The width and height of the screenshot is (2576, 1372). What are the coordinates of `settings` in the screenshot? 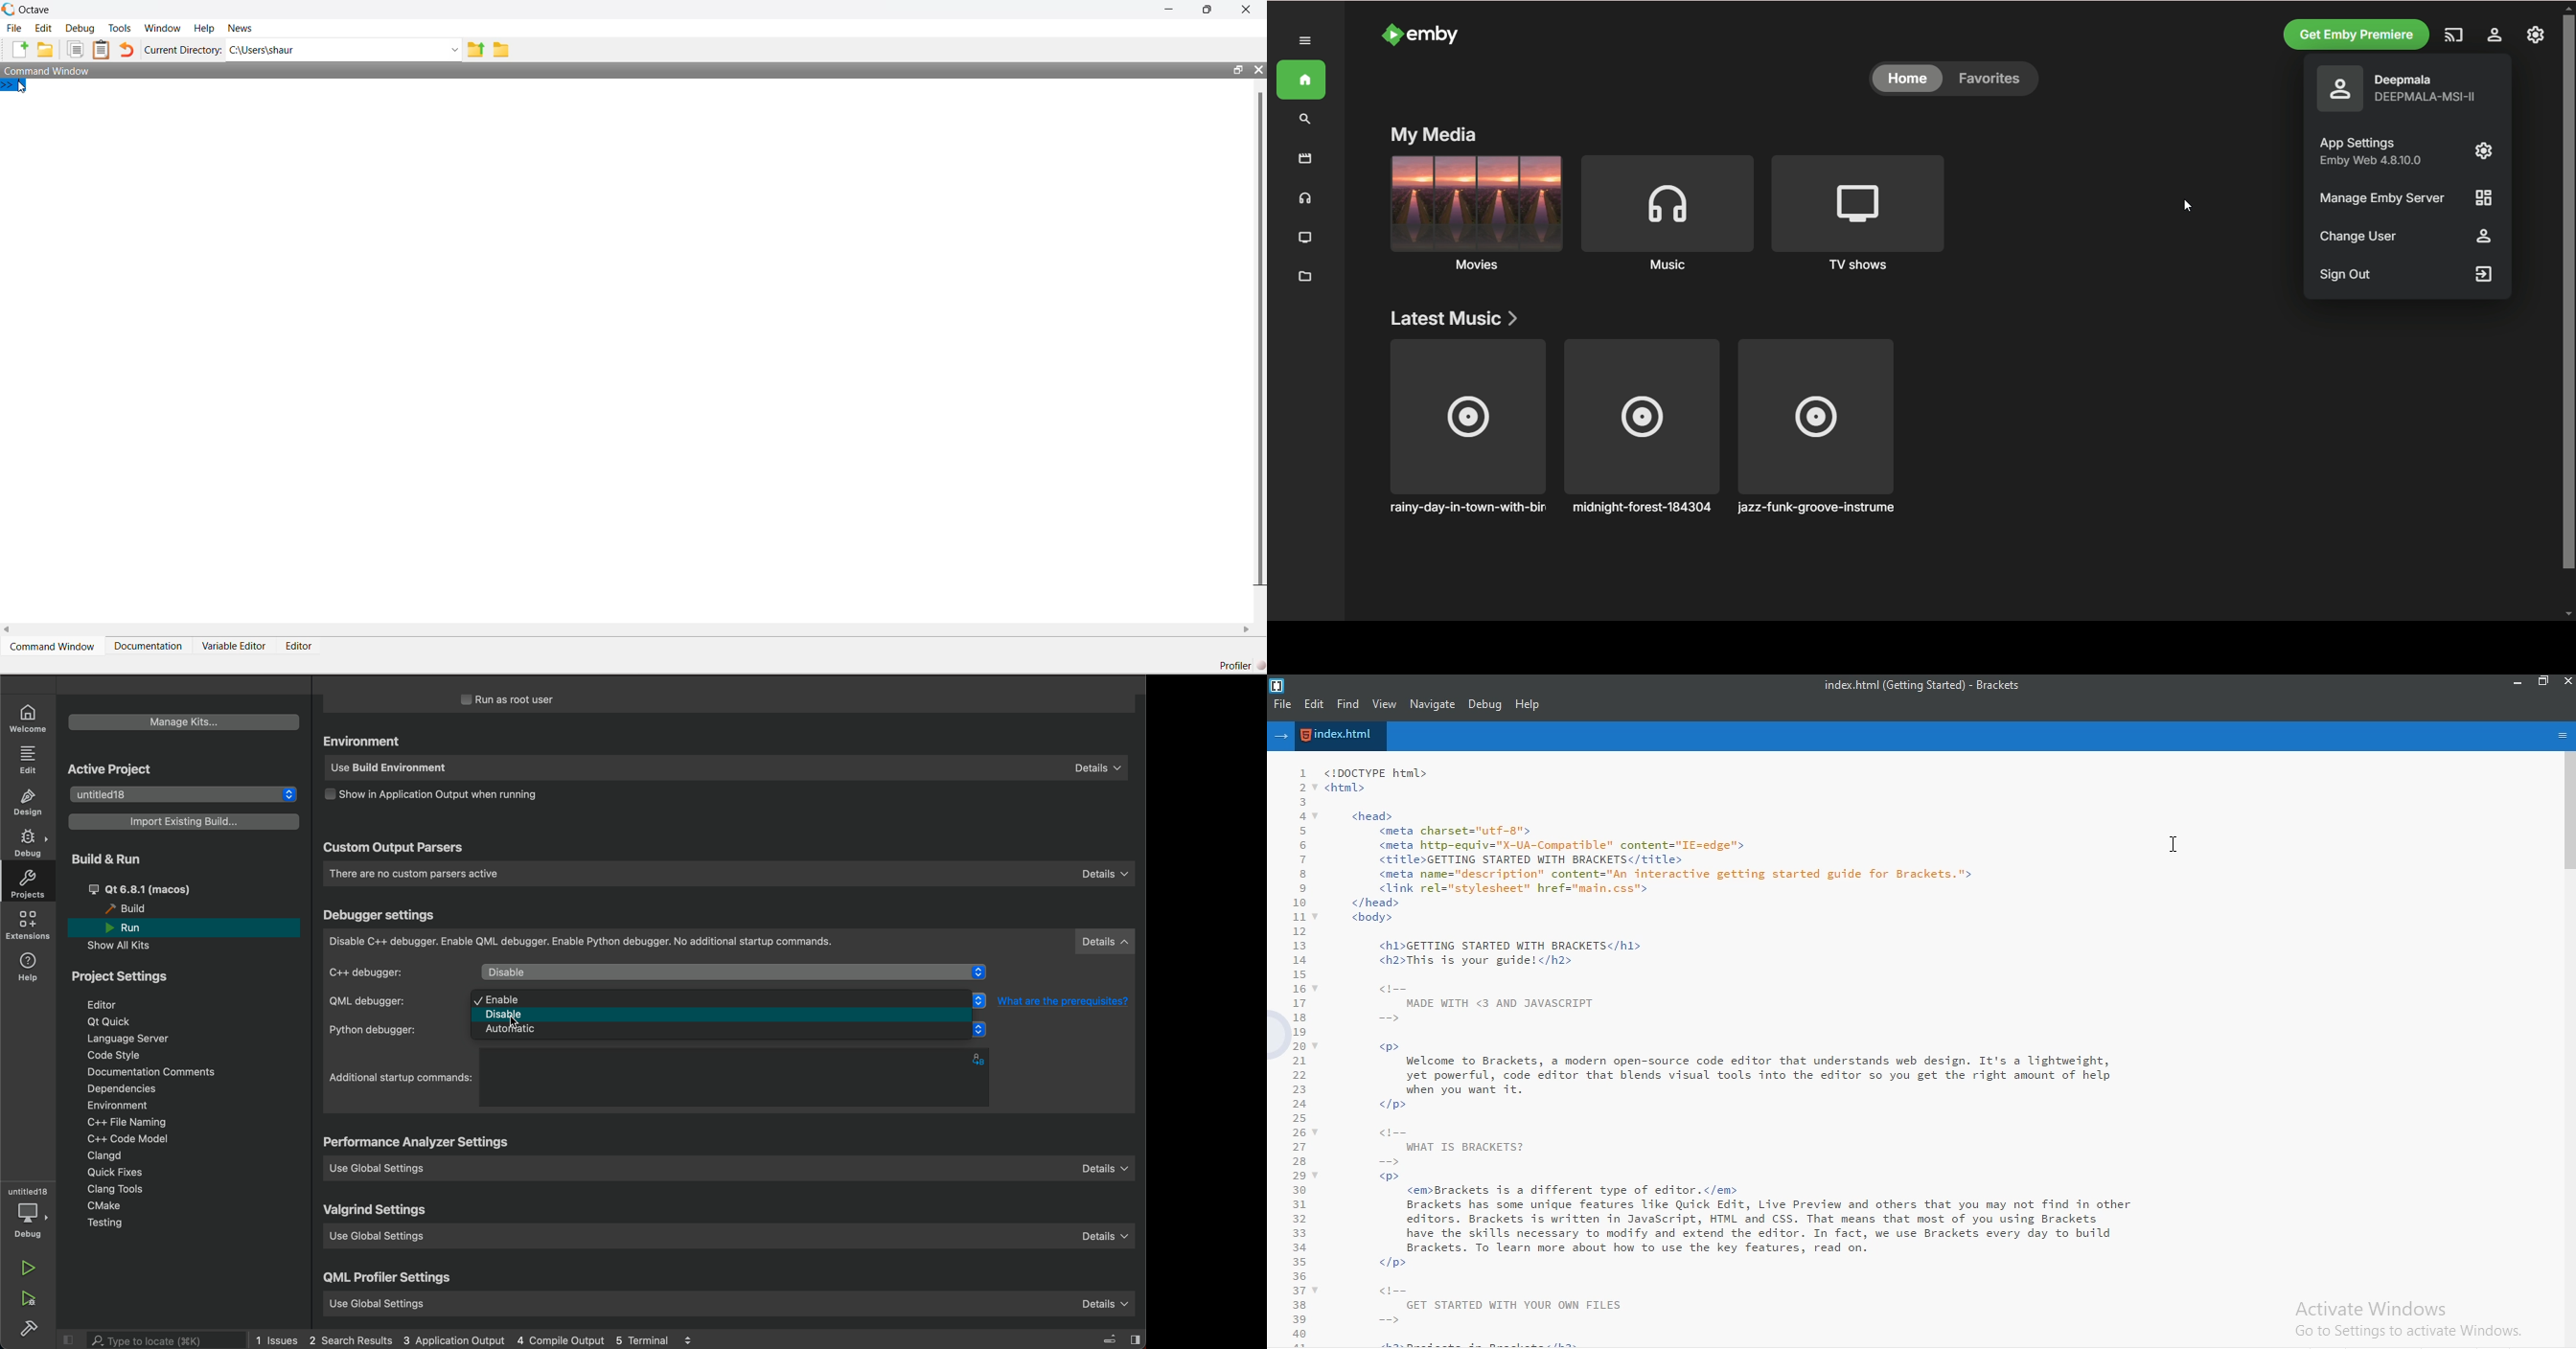 It's located at (2534, 35).